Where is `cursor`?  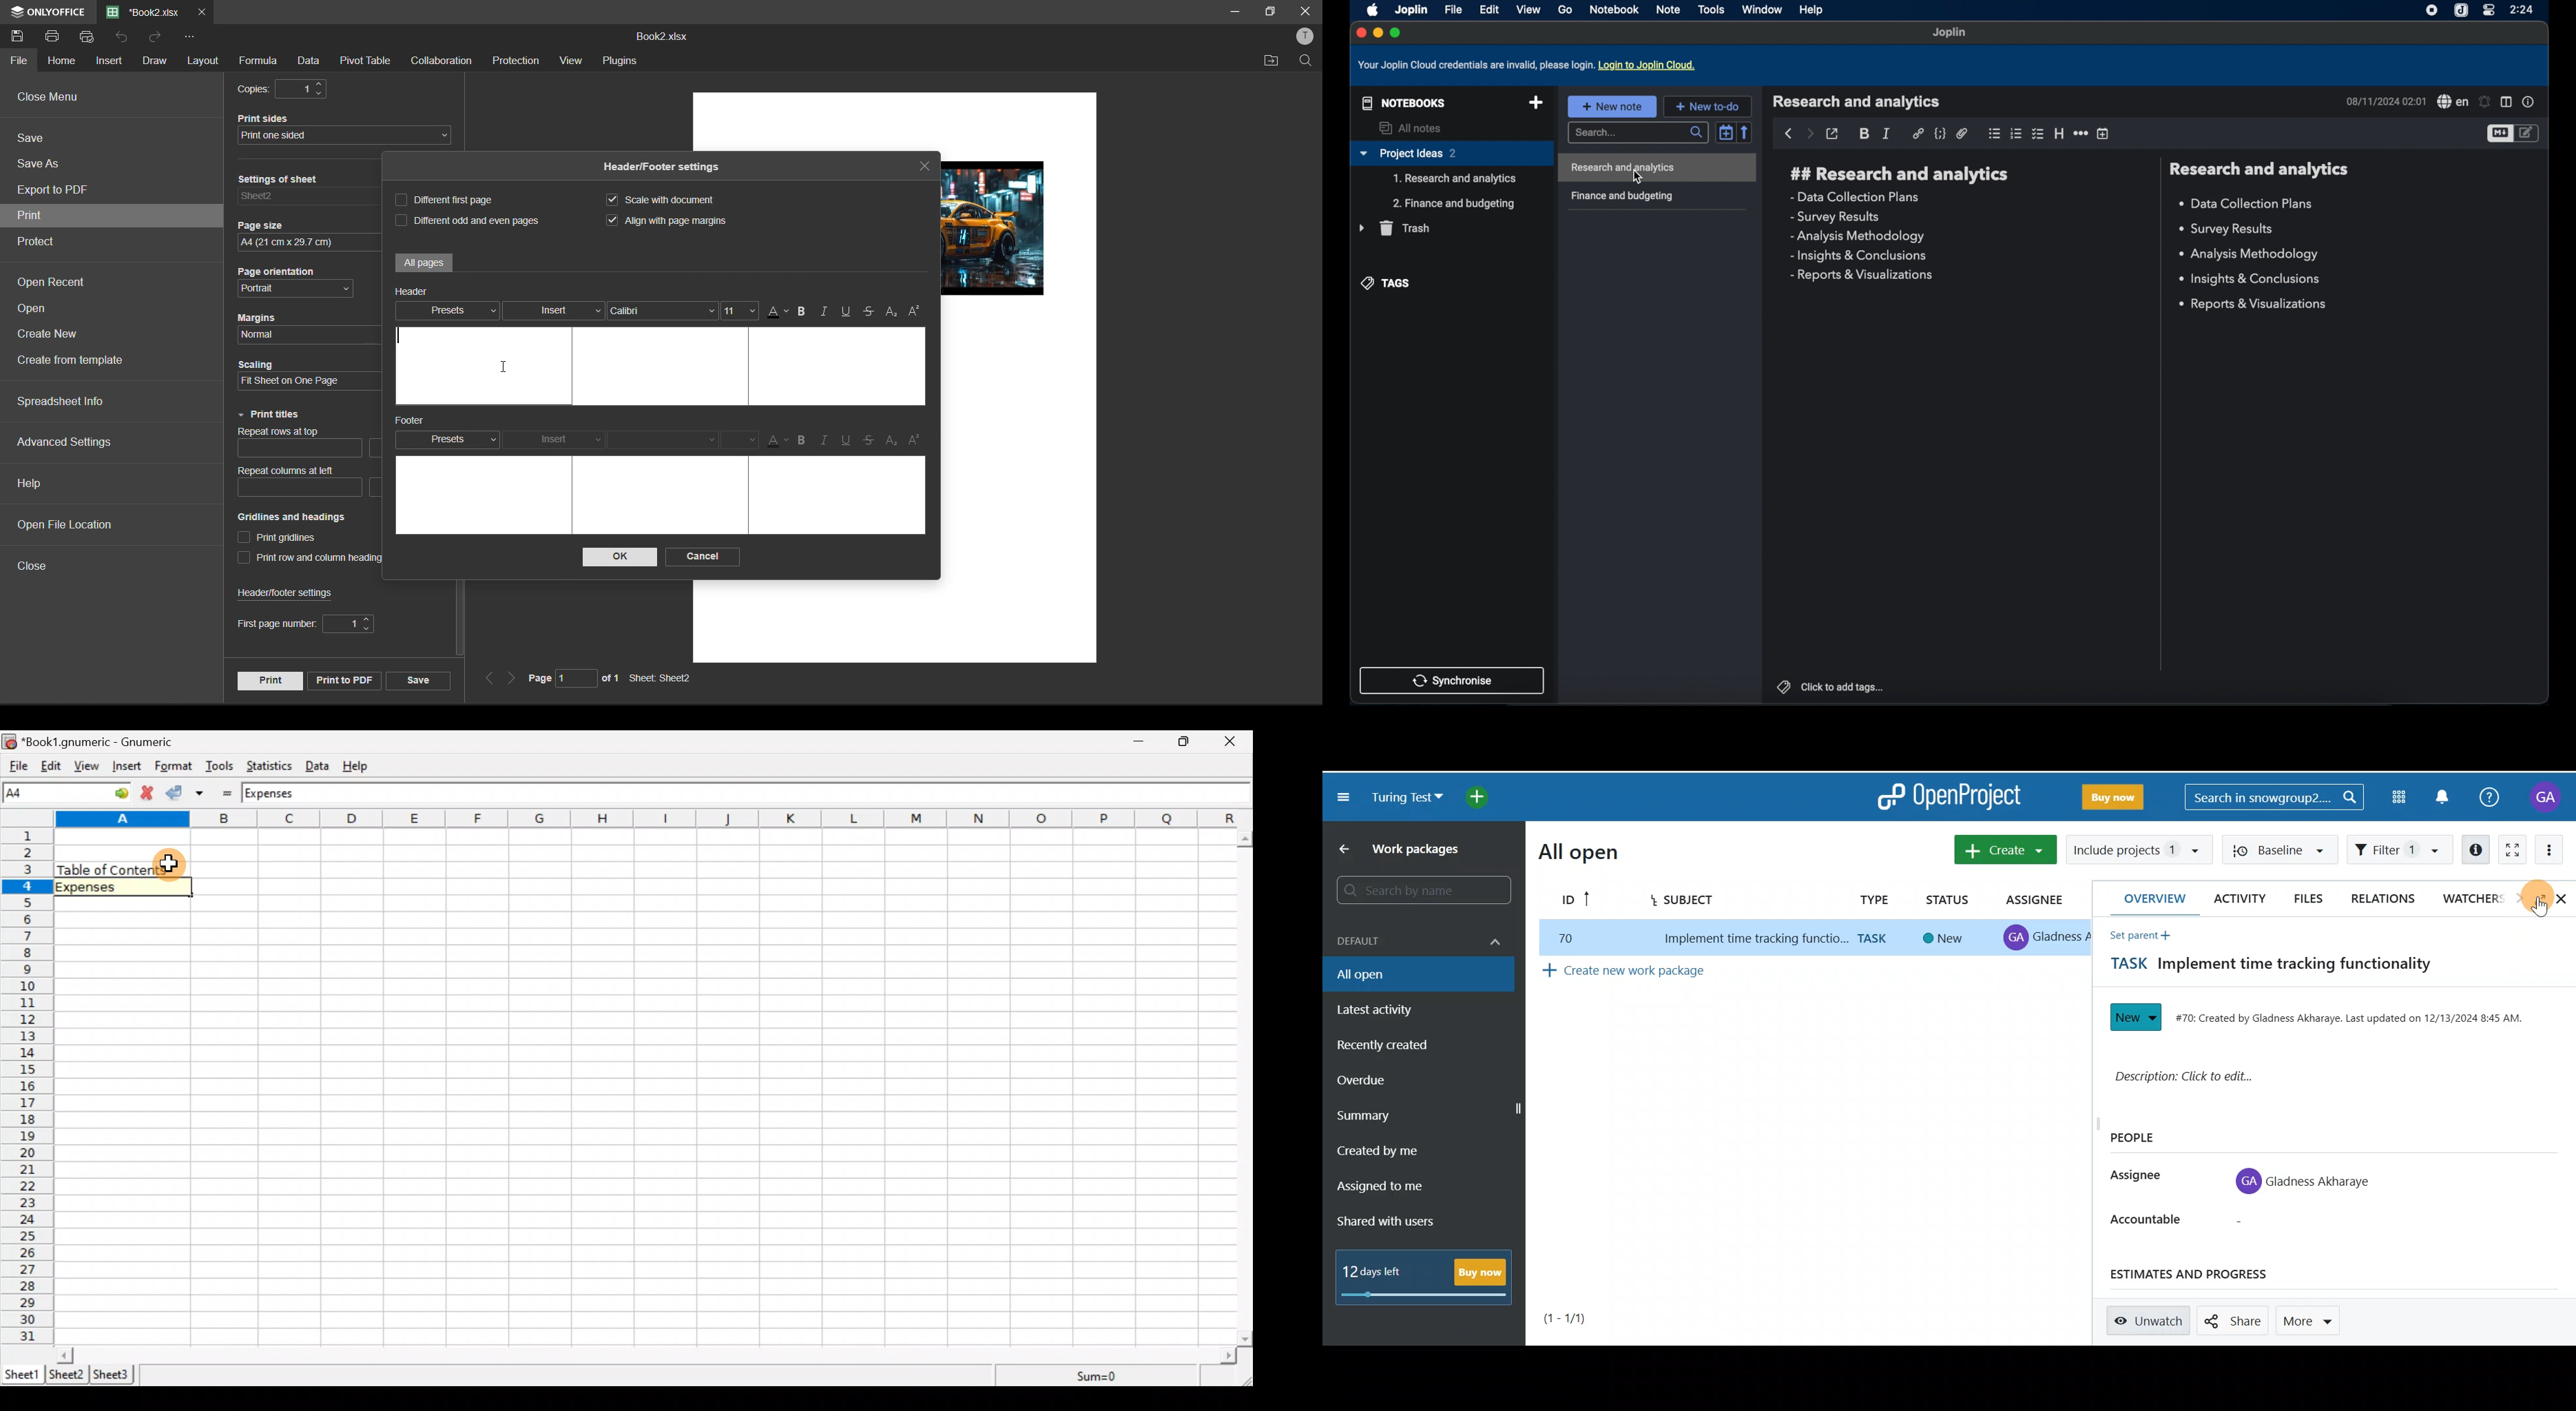
cursor is located at coordinates (504, 367).